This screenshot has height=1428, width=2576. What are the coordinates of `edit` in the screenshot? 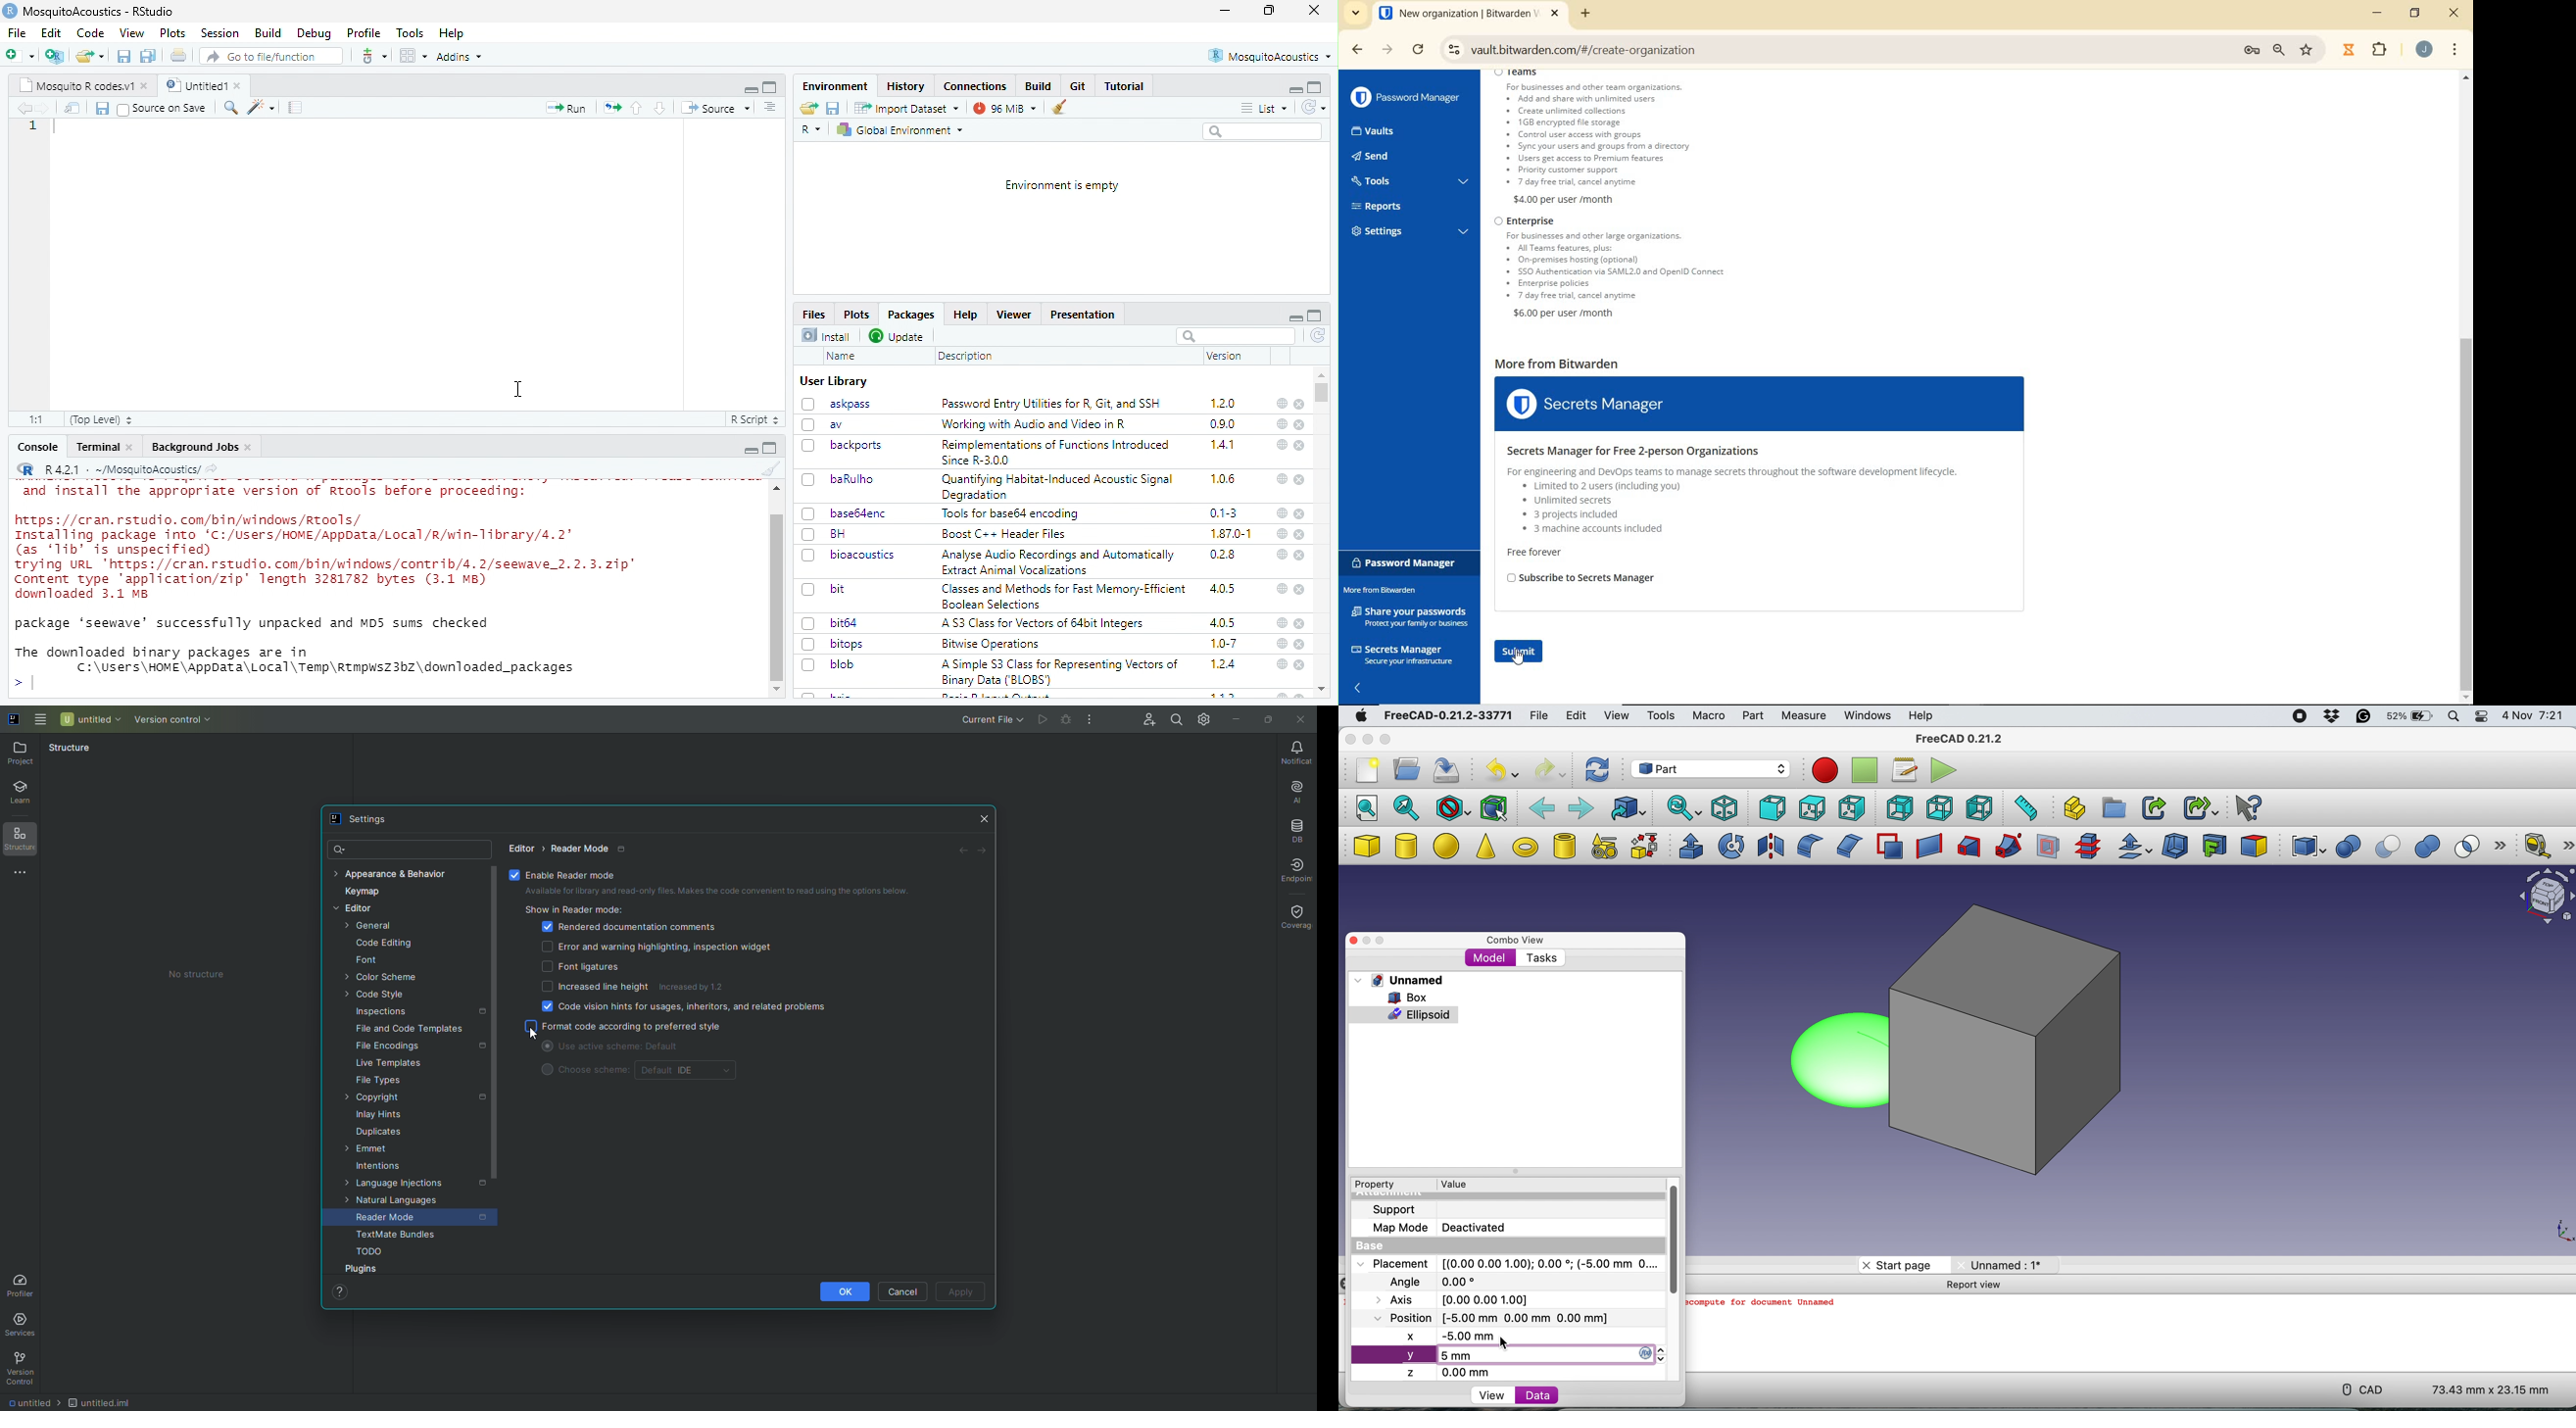 It's located at (261, 108).